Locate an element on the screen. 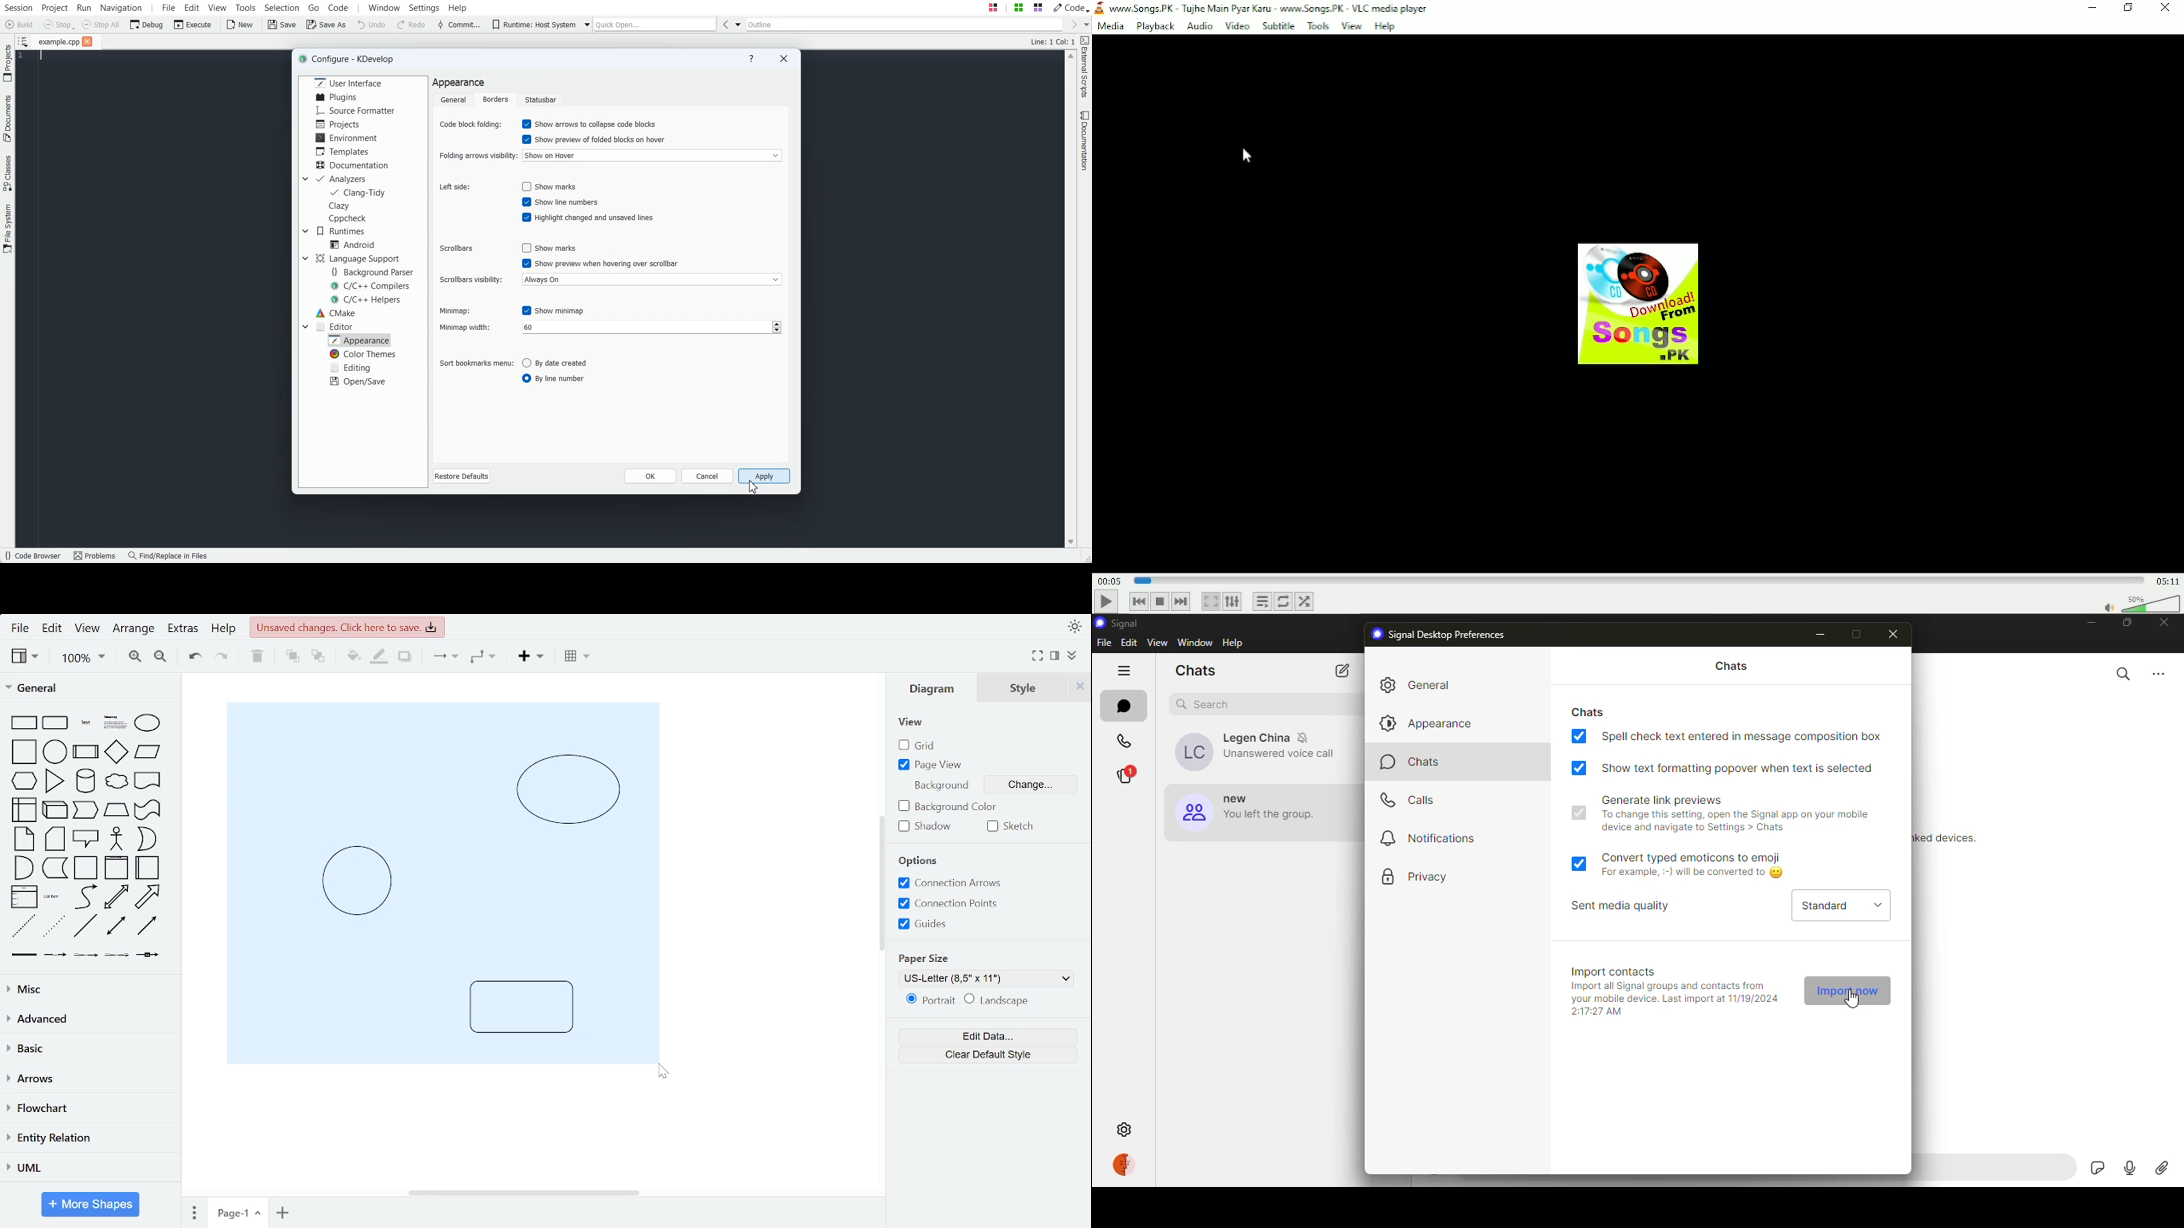  triangle is located at coordinates (55, 781).